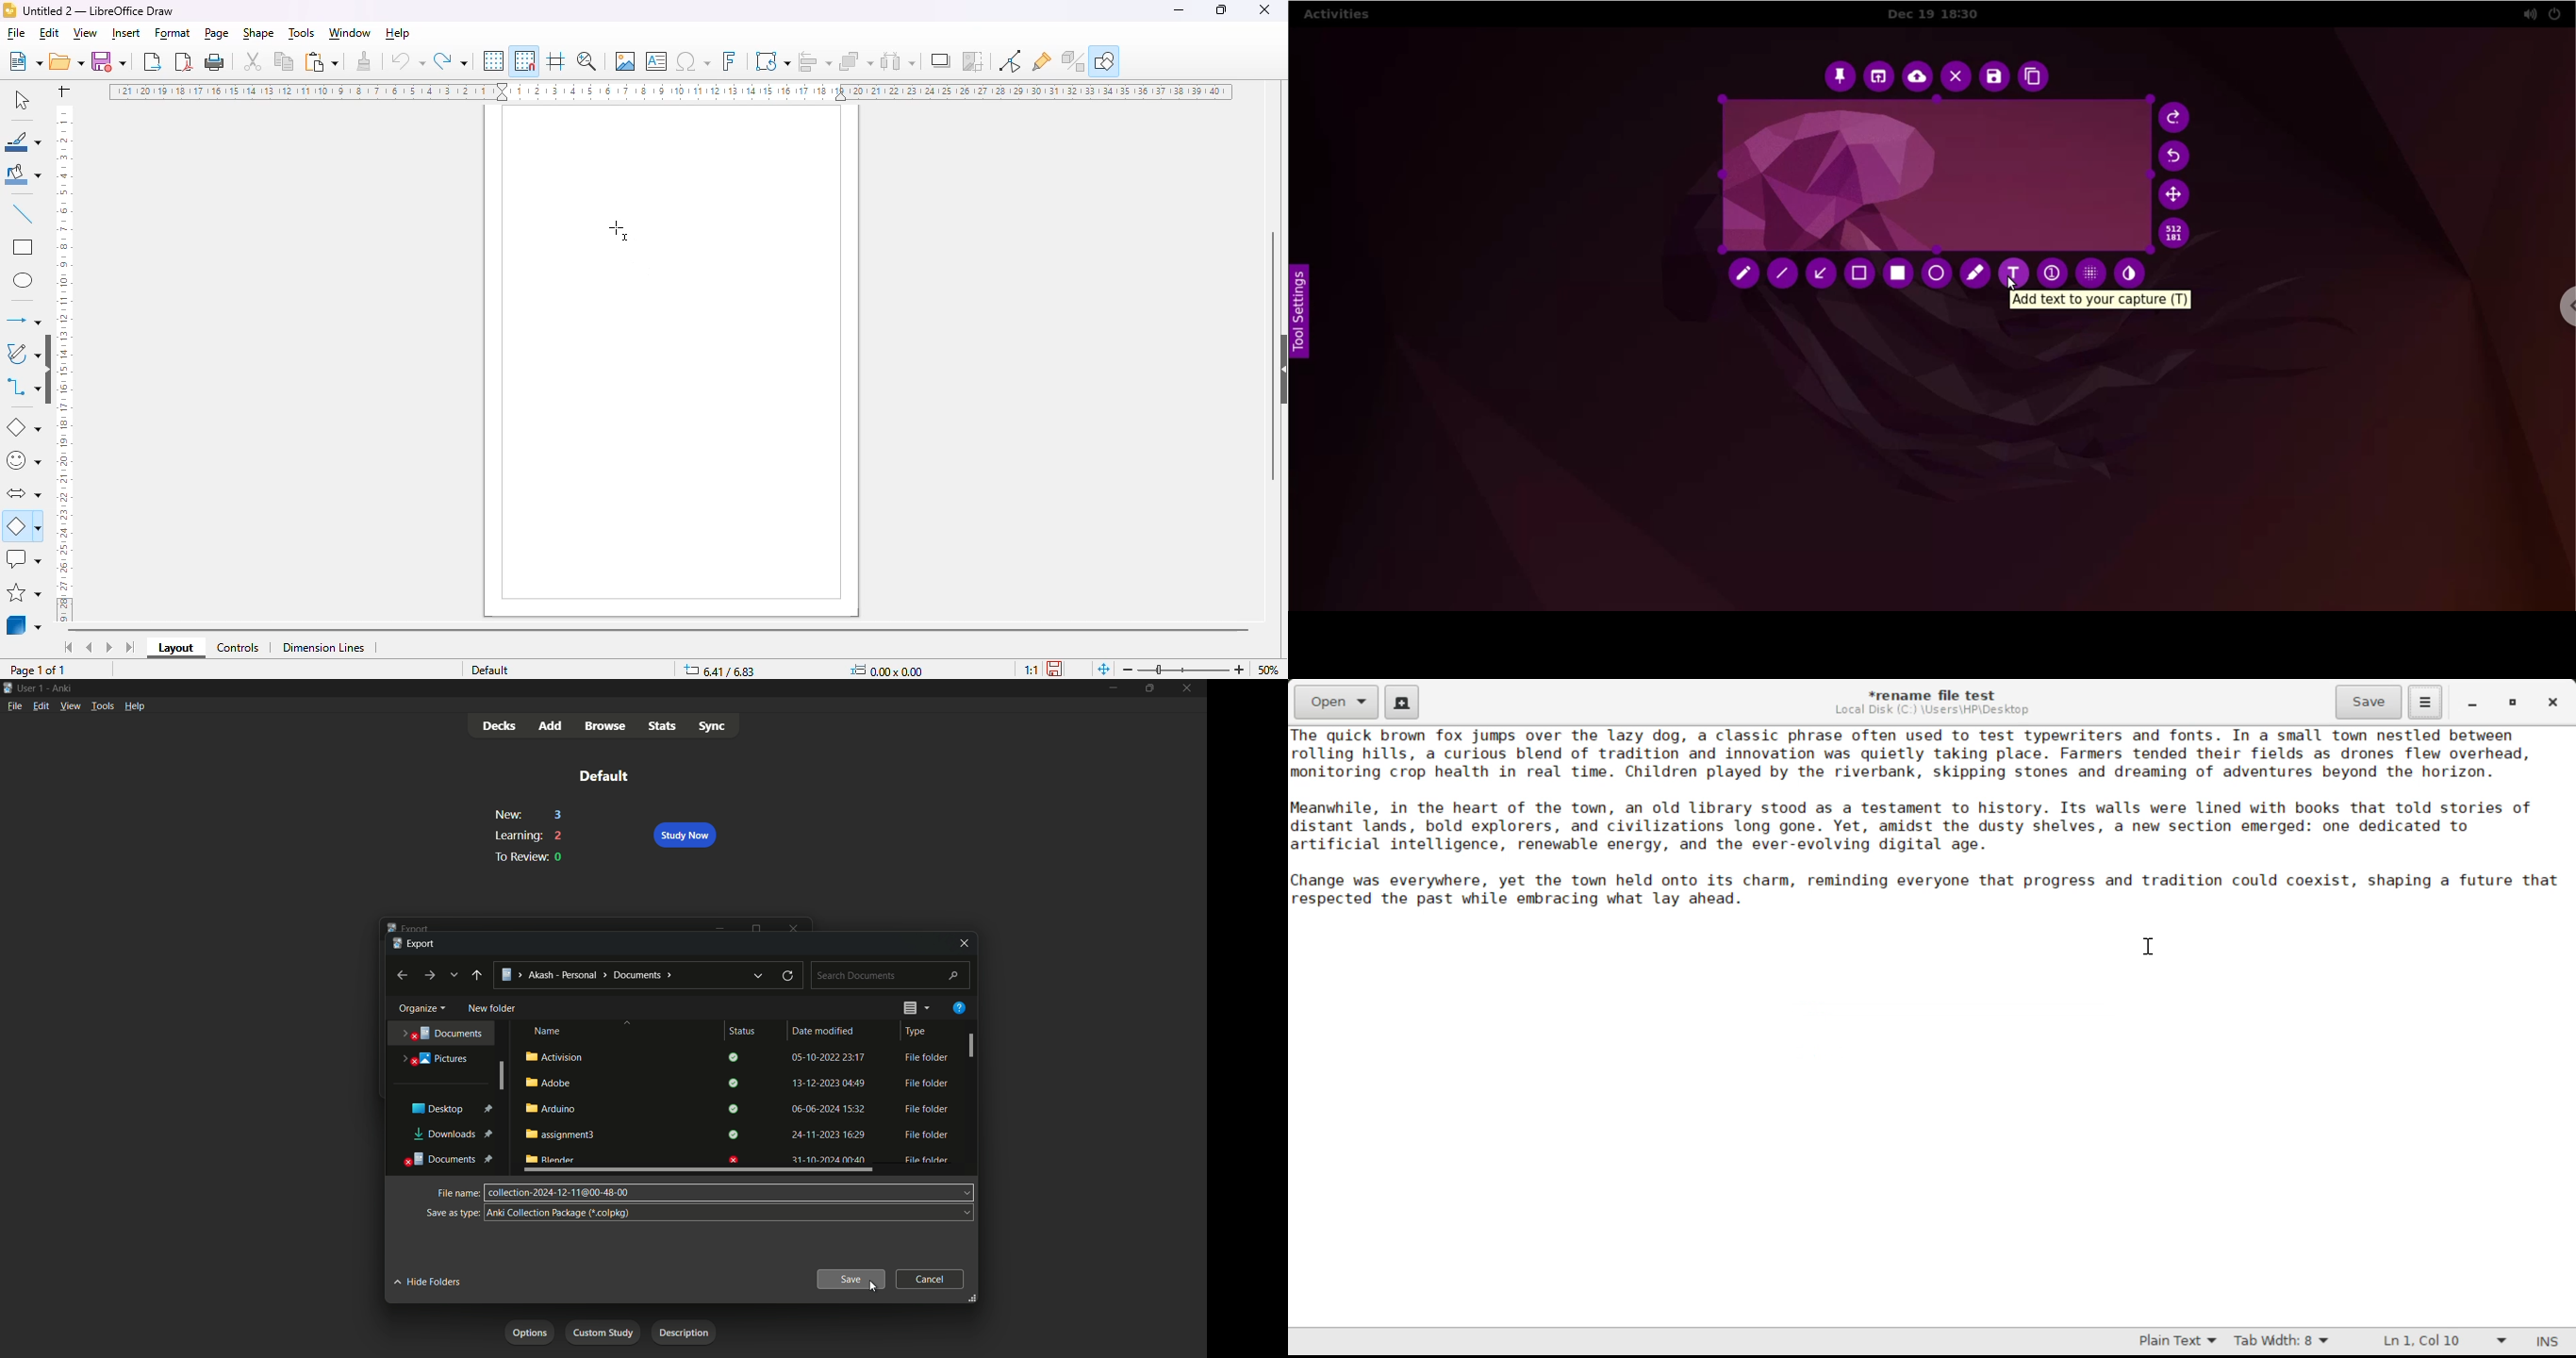 This screenshot has height=1372, width=2576. I want to click on drop down menu, so click(932, 1210).